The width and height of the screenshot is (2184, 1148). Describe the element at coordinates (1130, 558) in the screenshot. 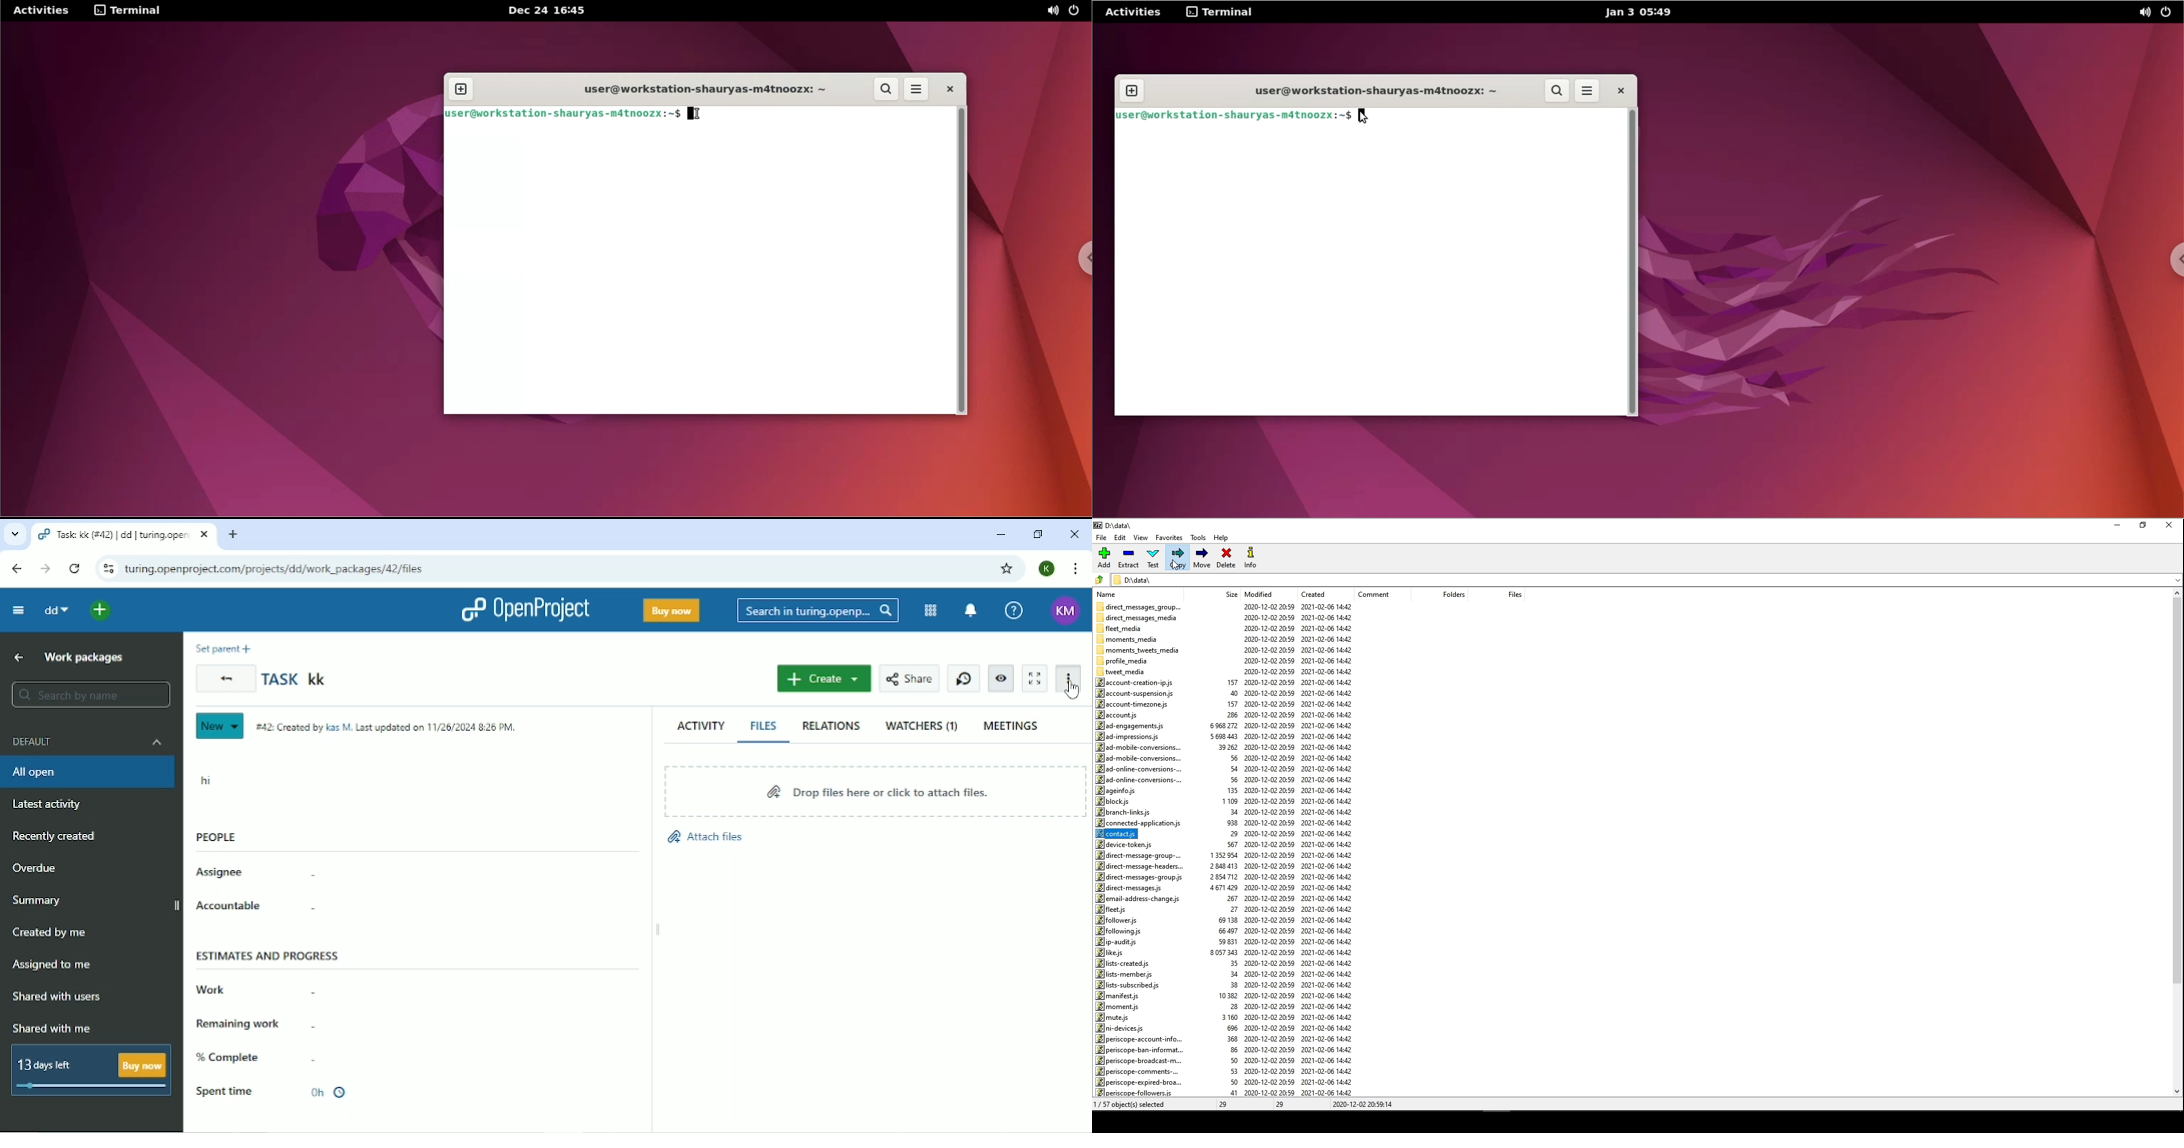

I see `Extract` at that location.